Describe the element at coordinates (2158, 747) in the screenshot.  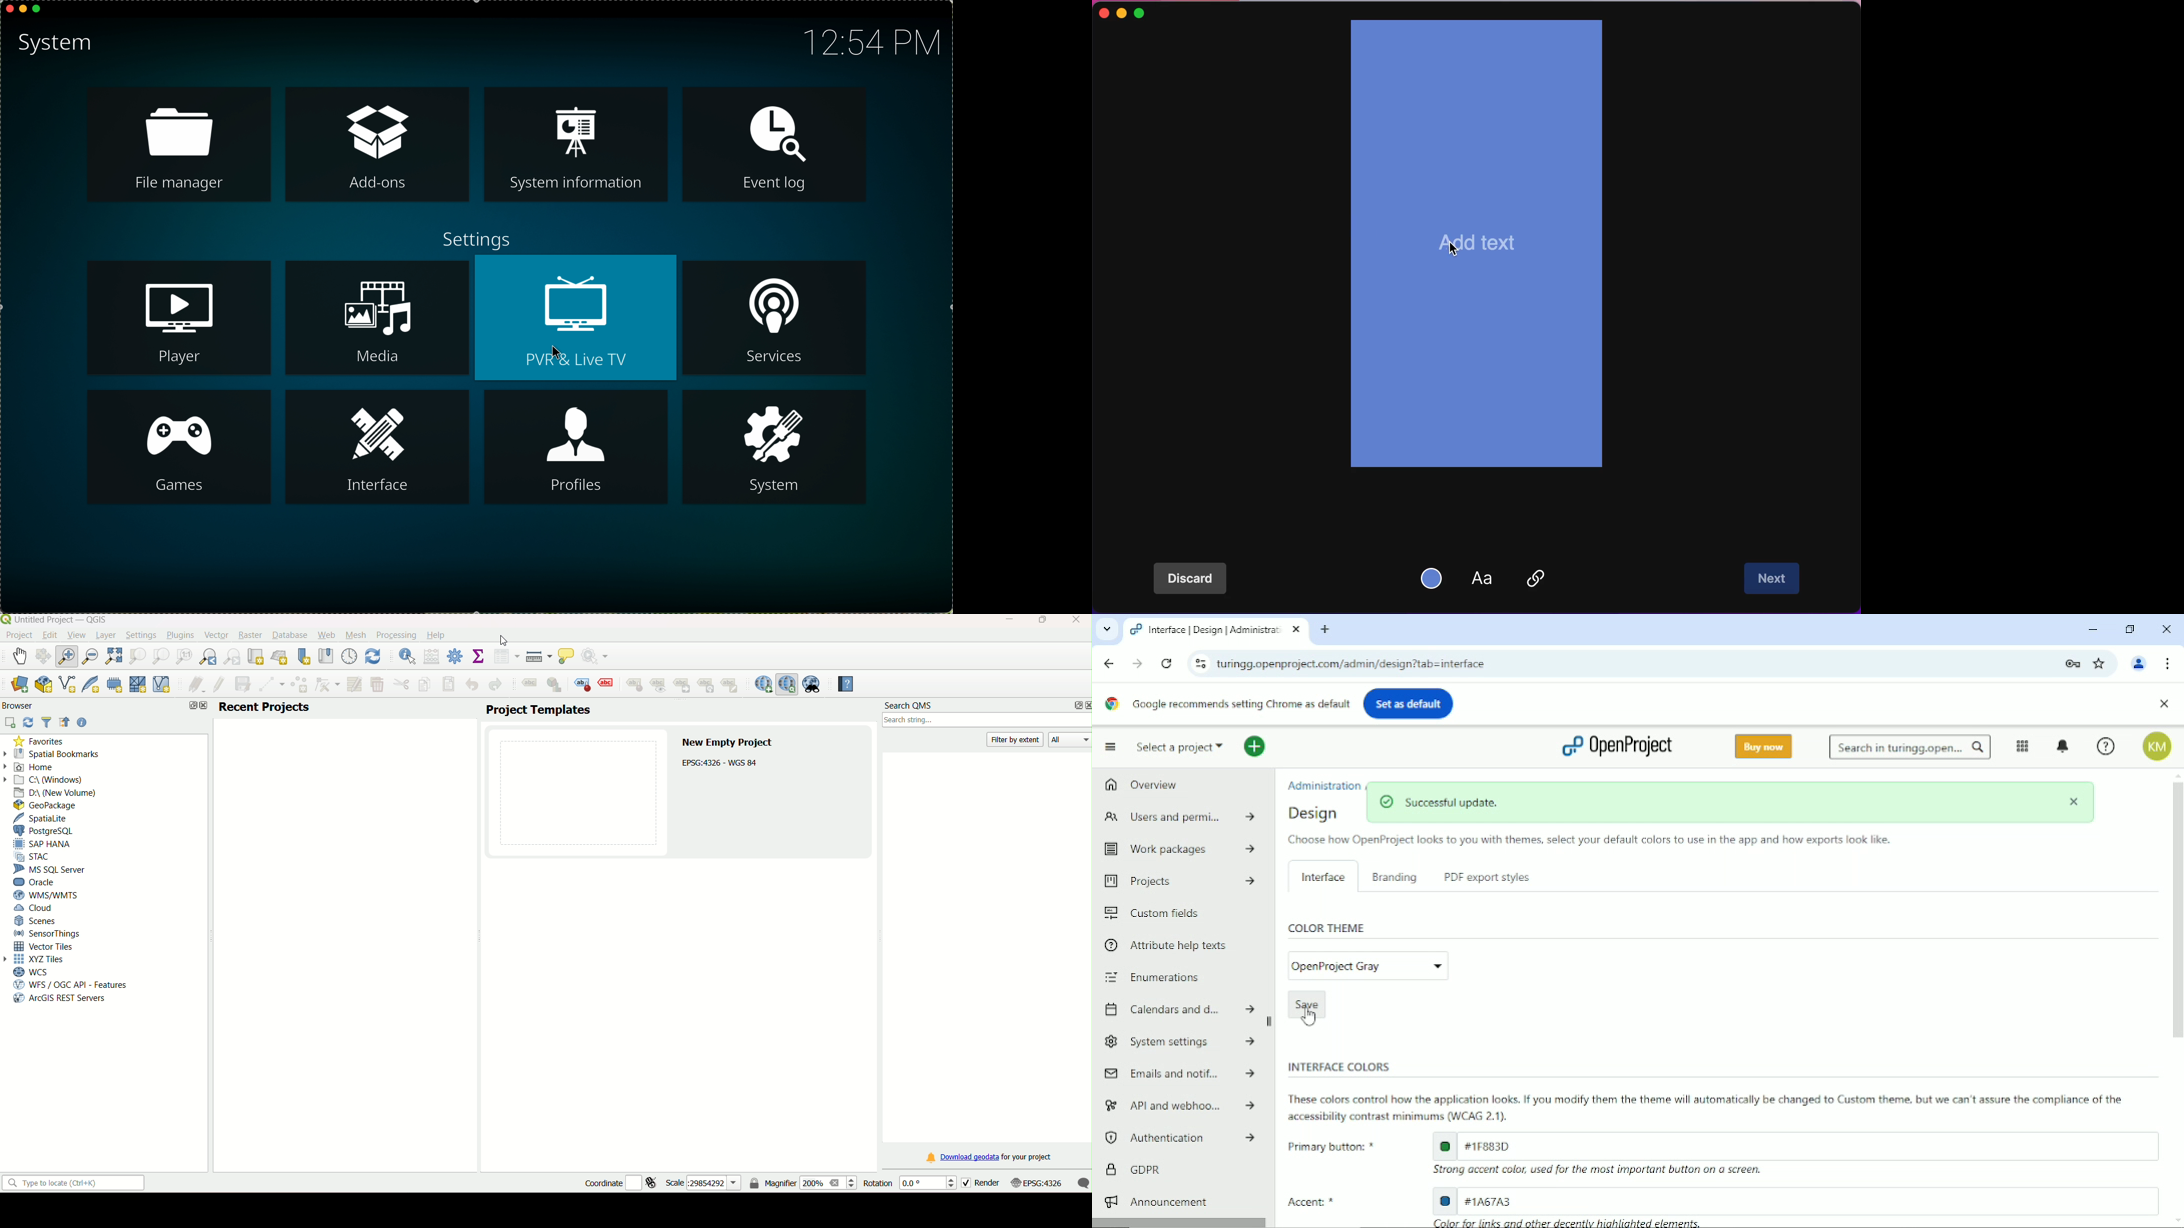
I see `Account` at that location.